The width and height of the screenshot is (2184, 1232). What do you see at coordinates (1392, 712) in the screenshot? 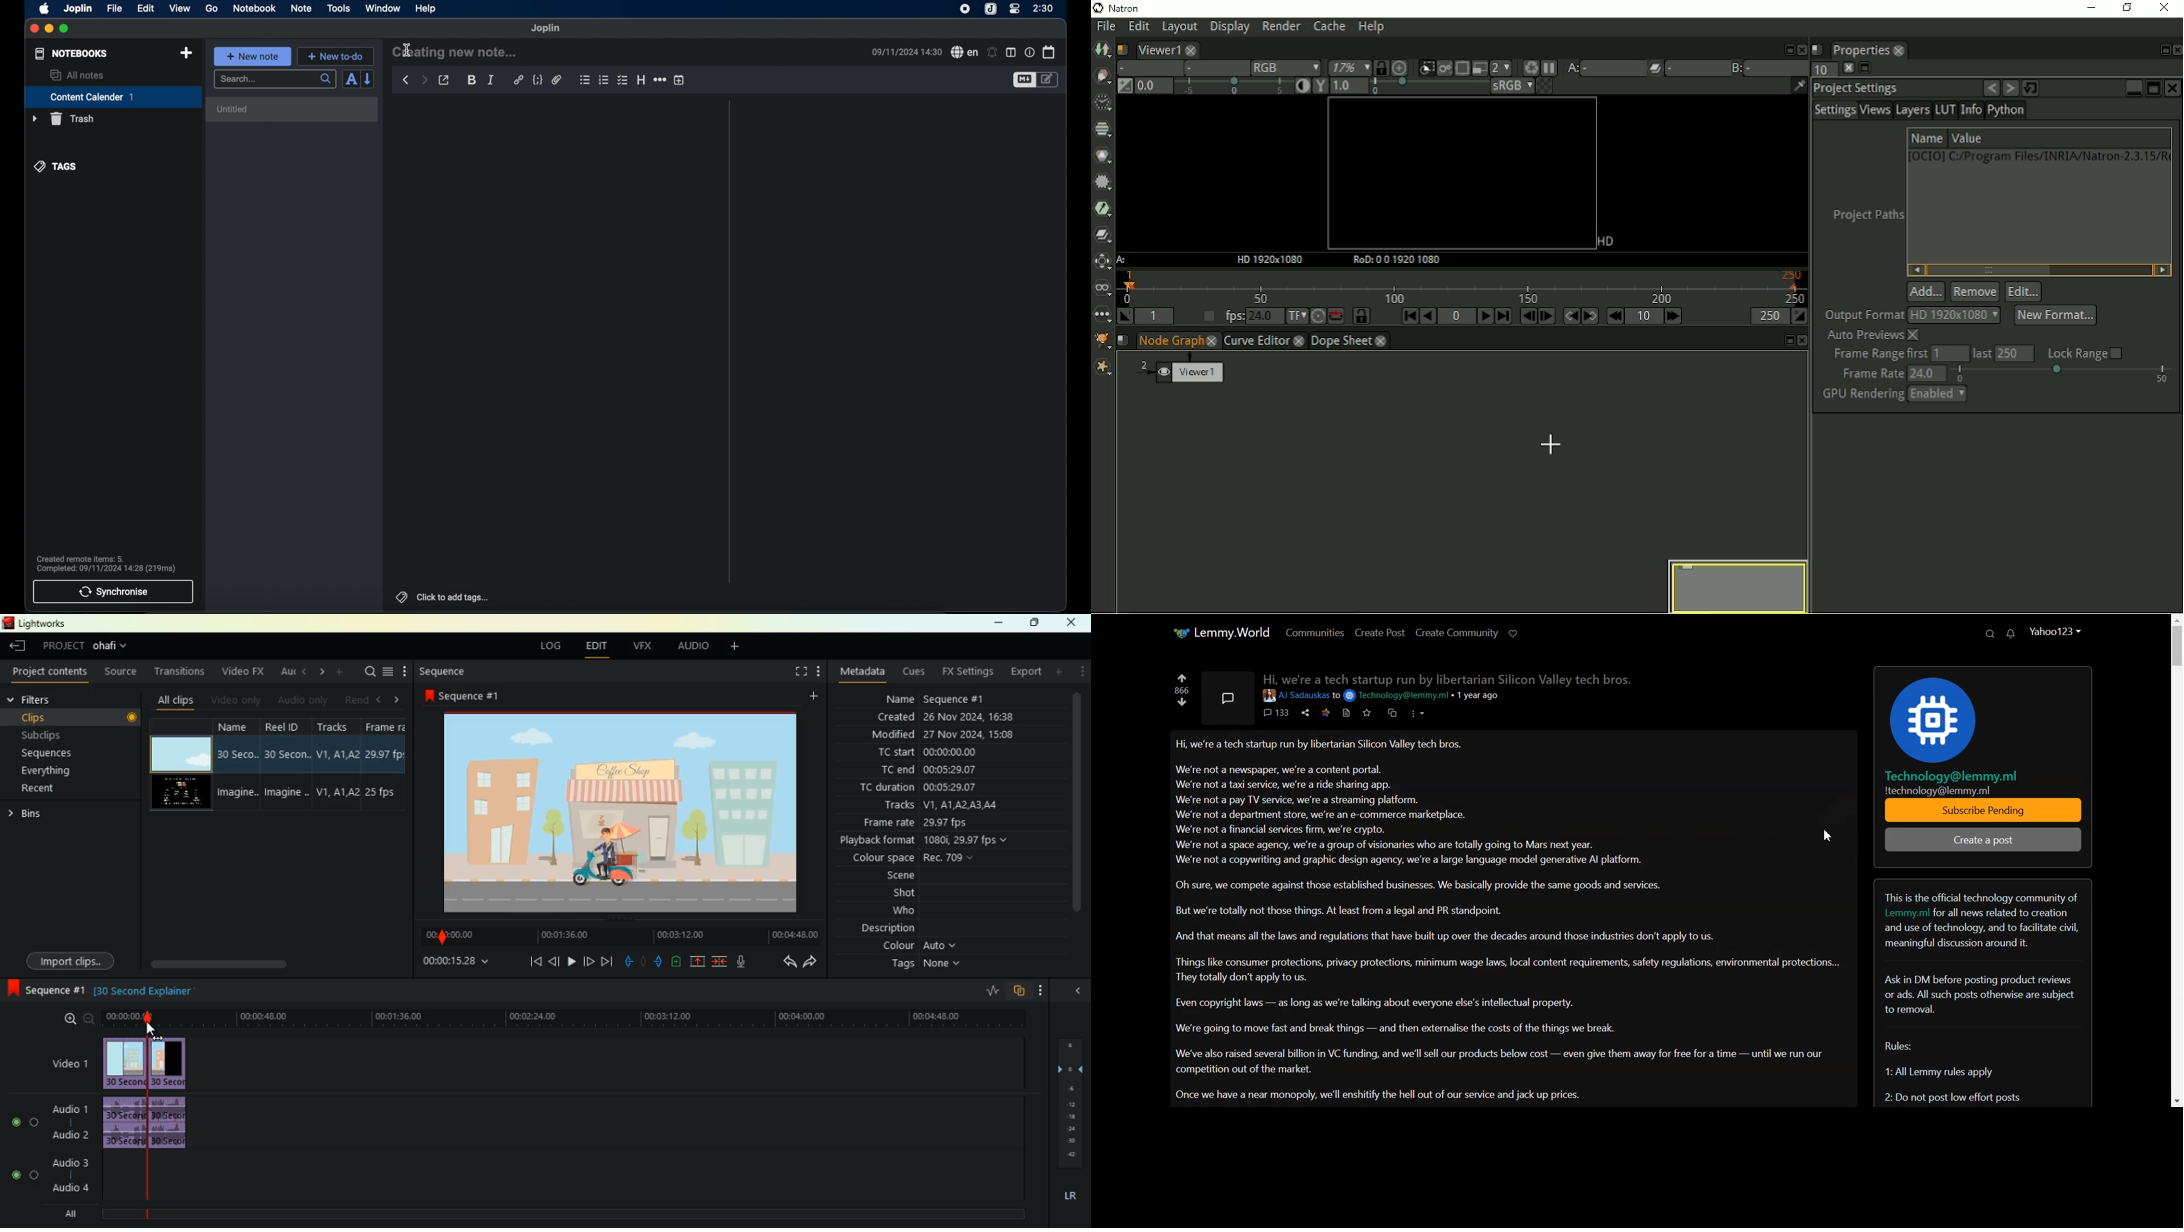
I see `Cross-Post` at bounding box center [1392, 712].